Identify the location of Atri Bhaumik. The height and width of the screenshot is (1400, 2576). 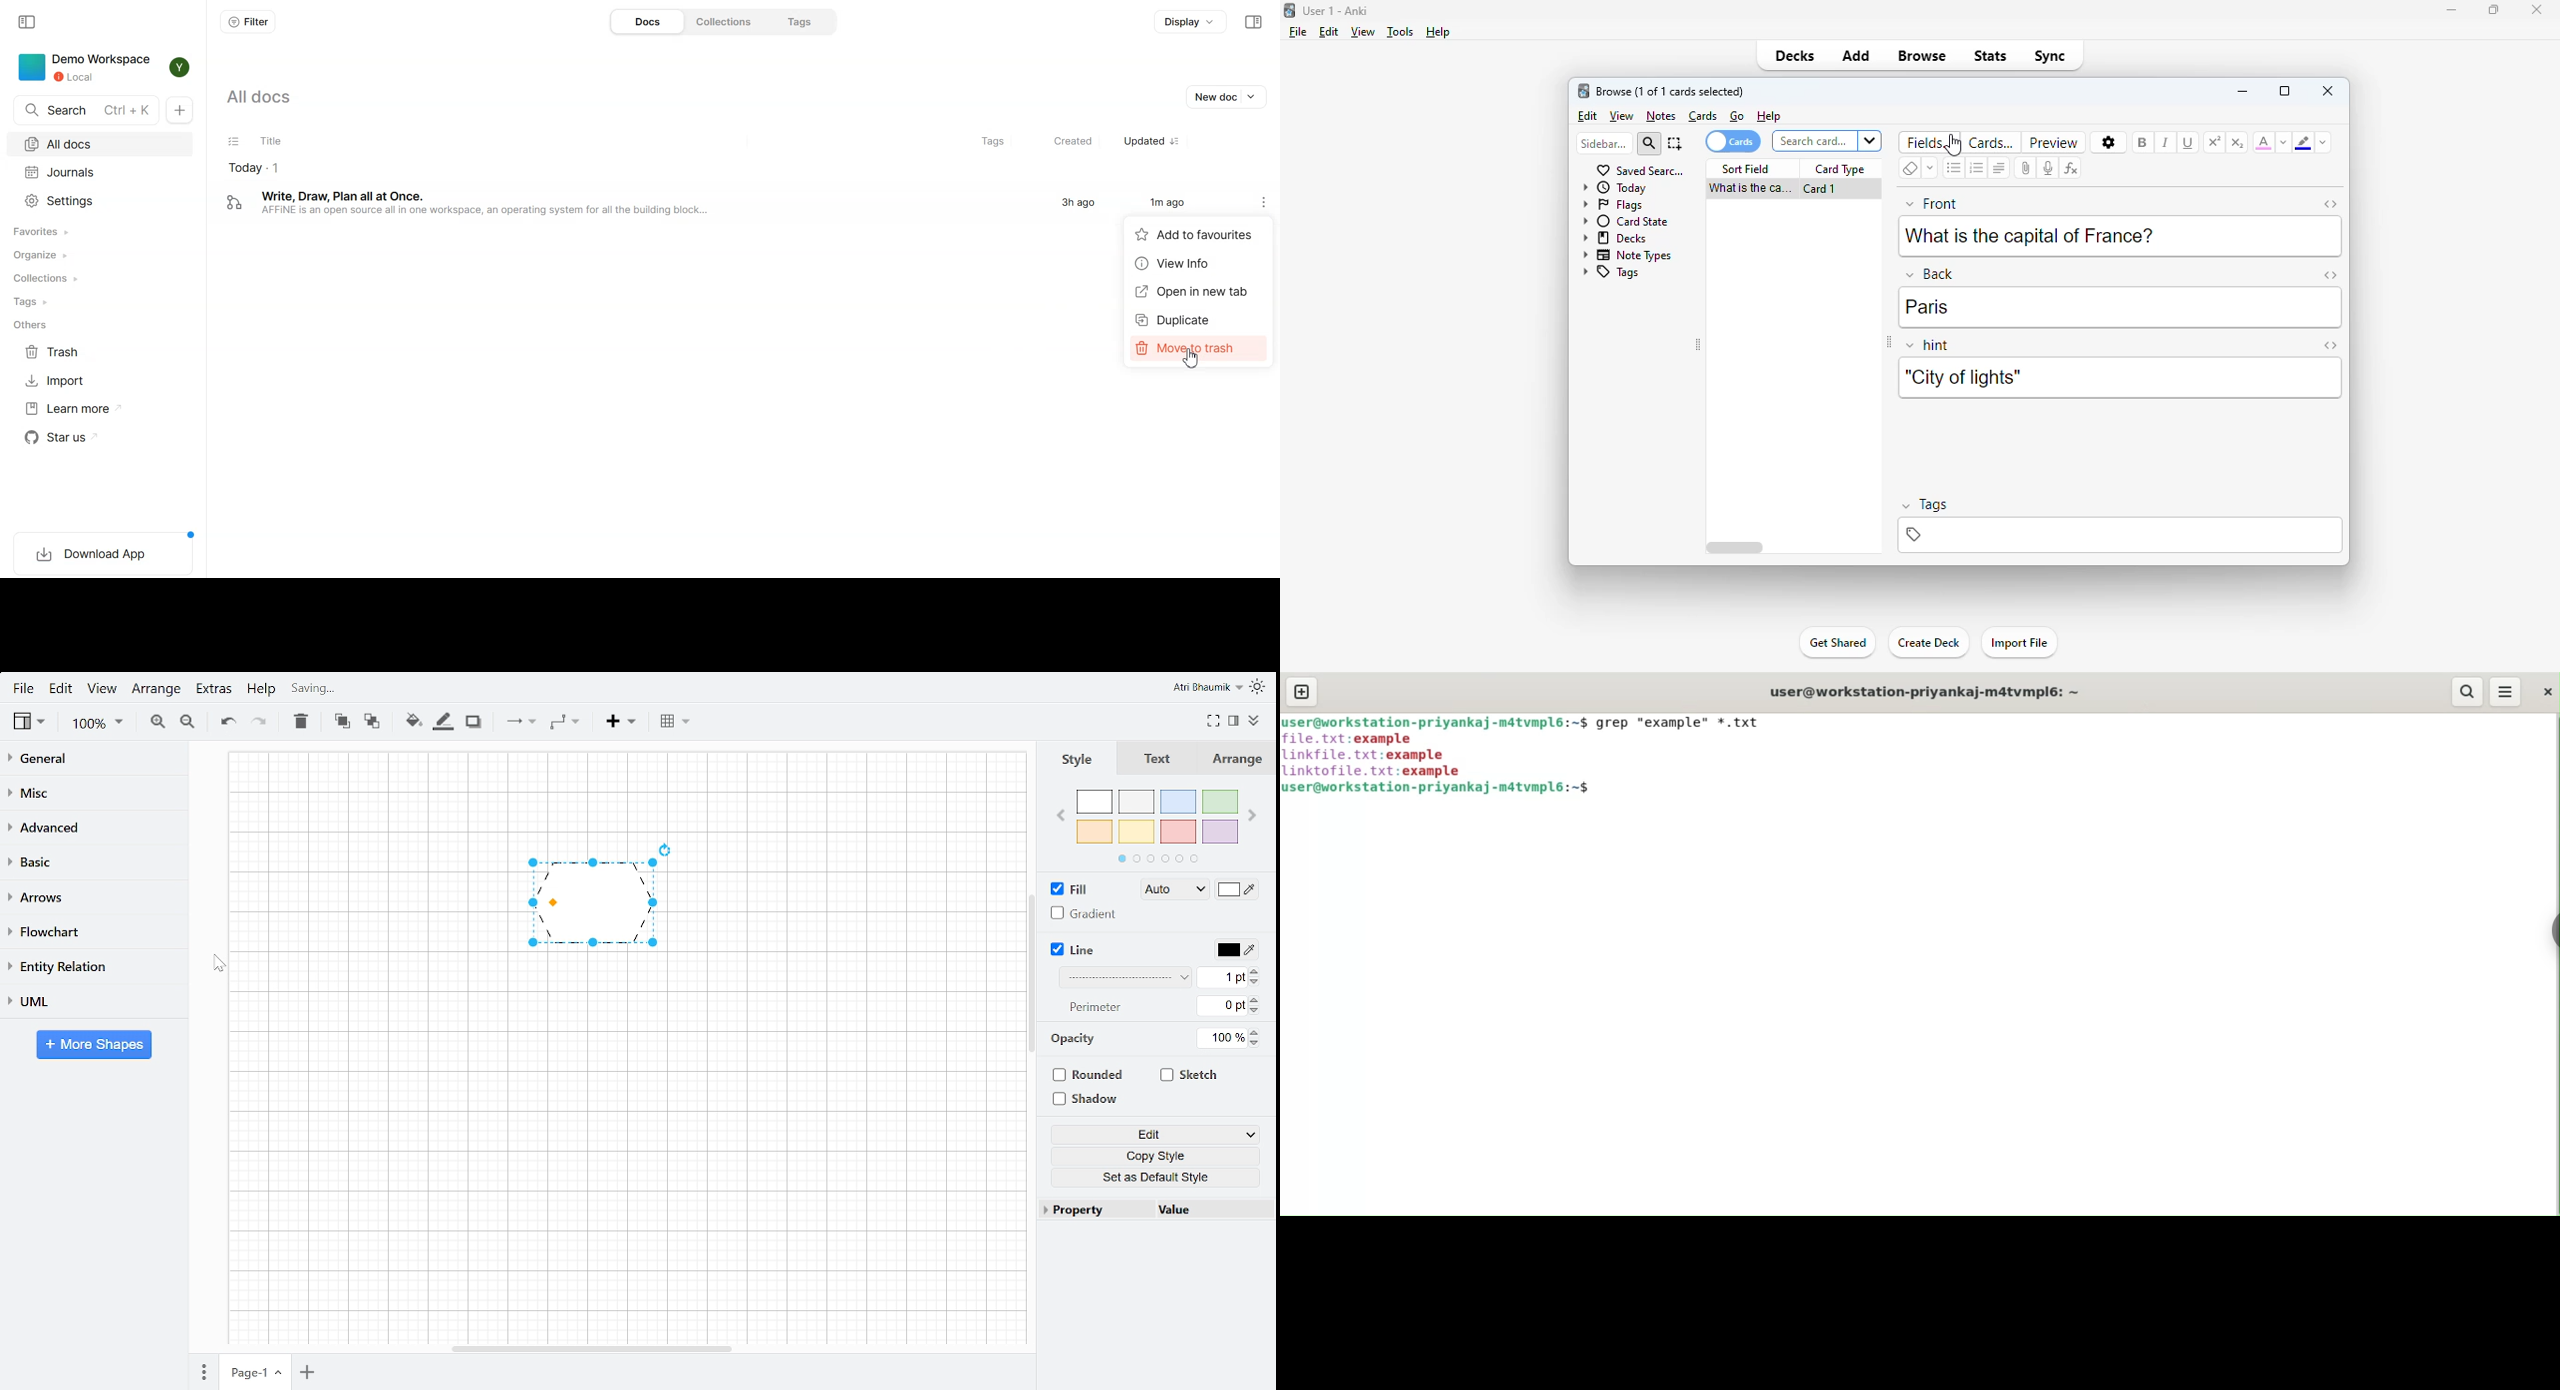
(1209, 687).